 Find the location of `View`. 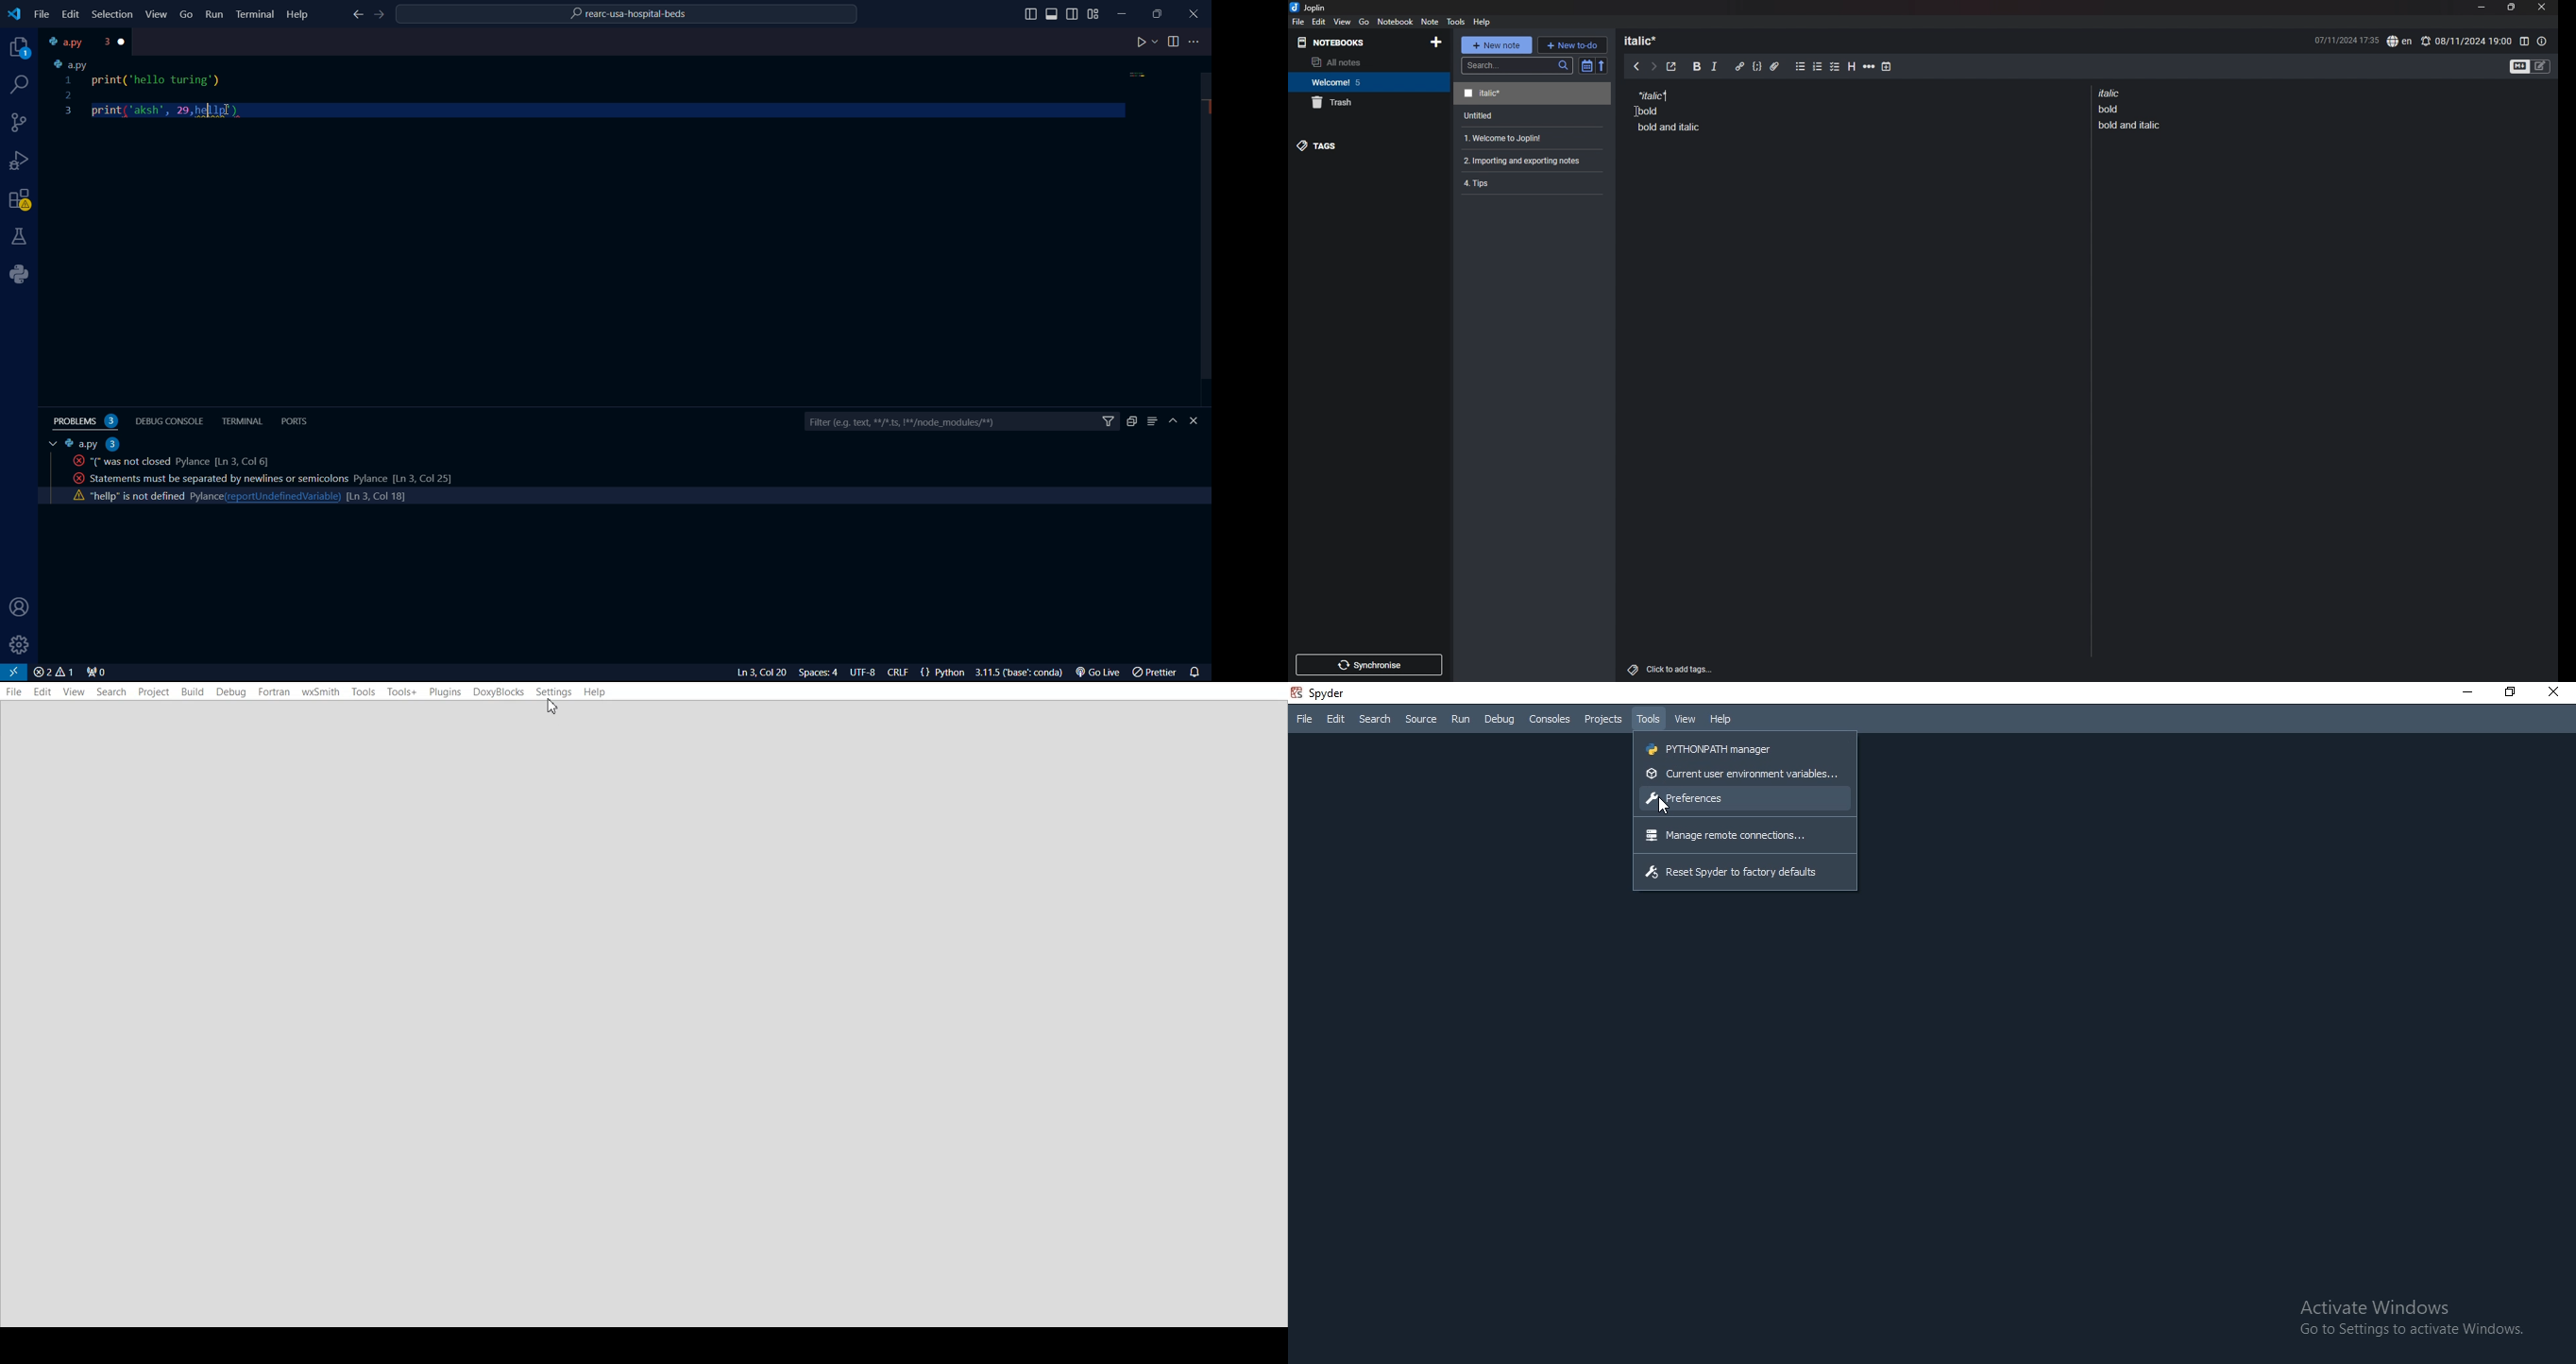

View is located at coordinates (74, 691).